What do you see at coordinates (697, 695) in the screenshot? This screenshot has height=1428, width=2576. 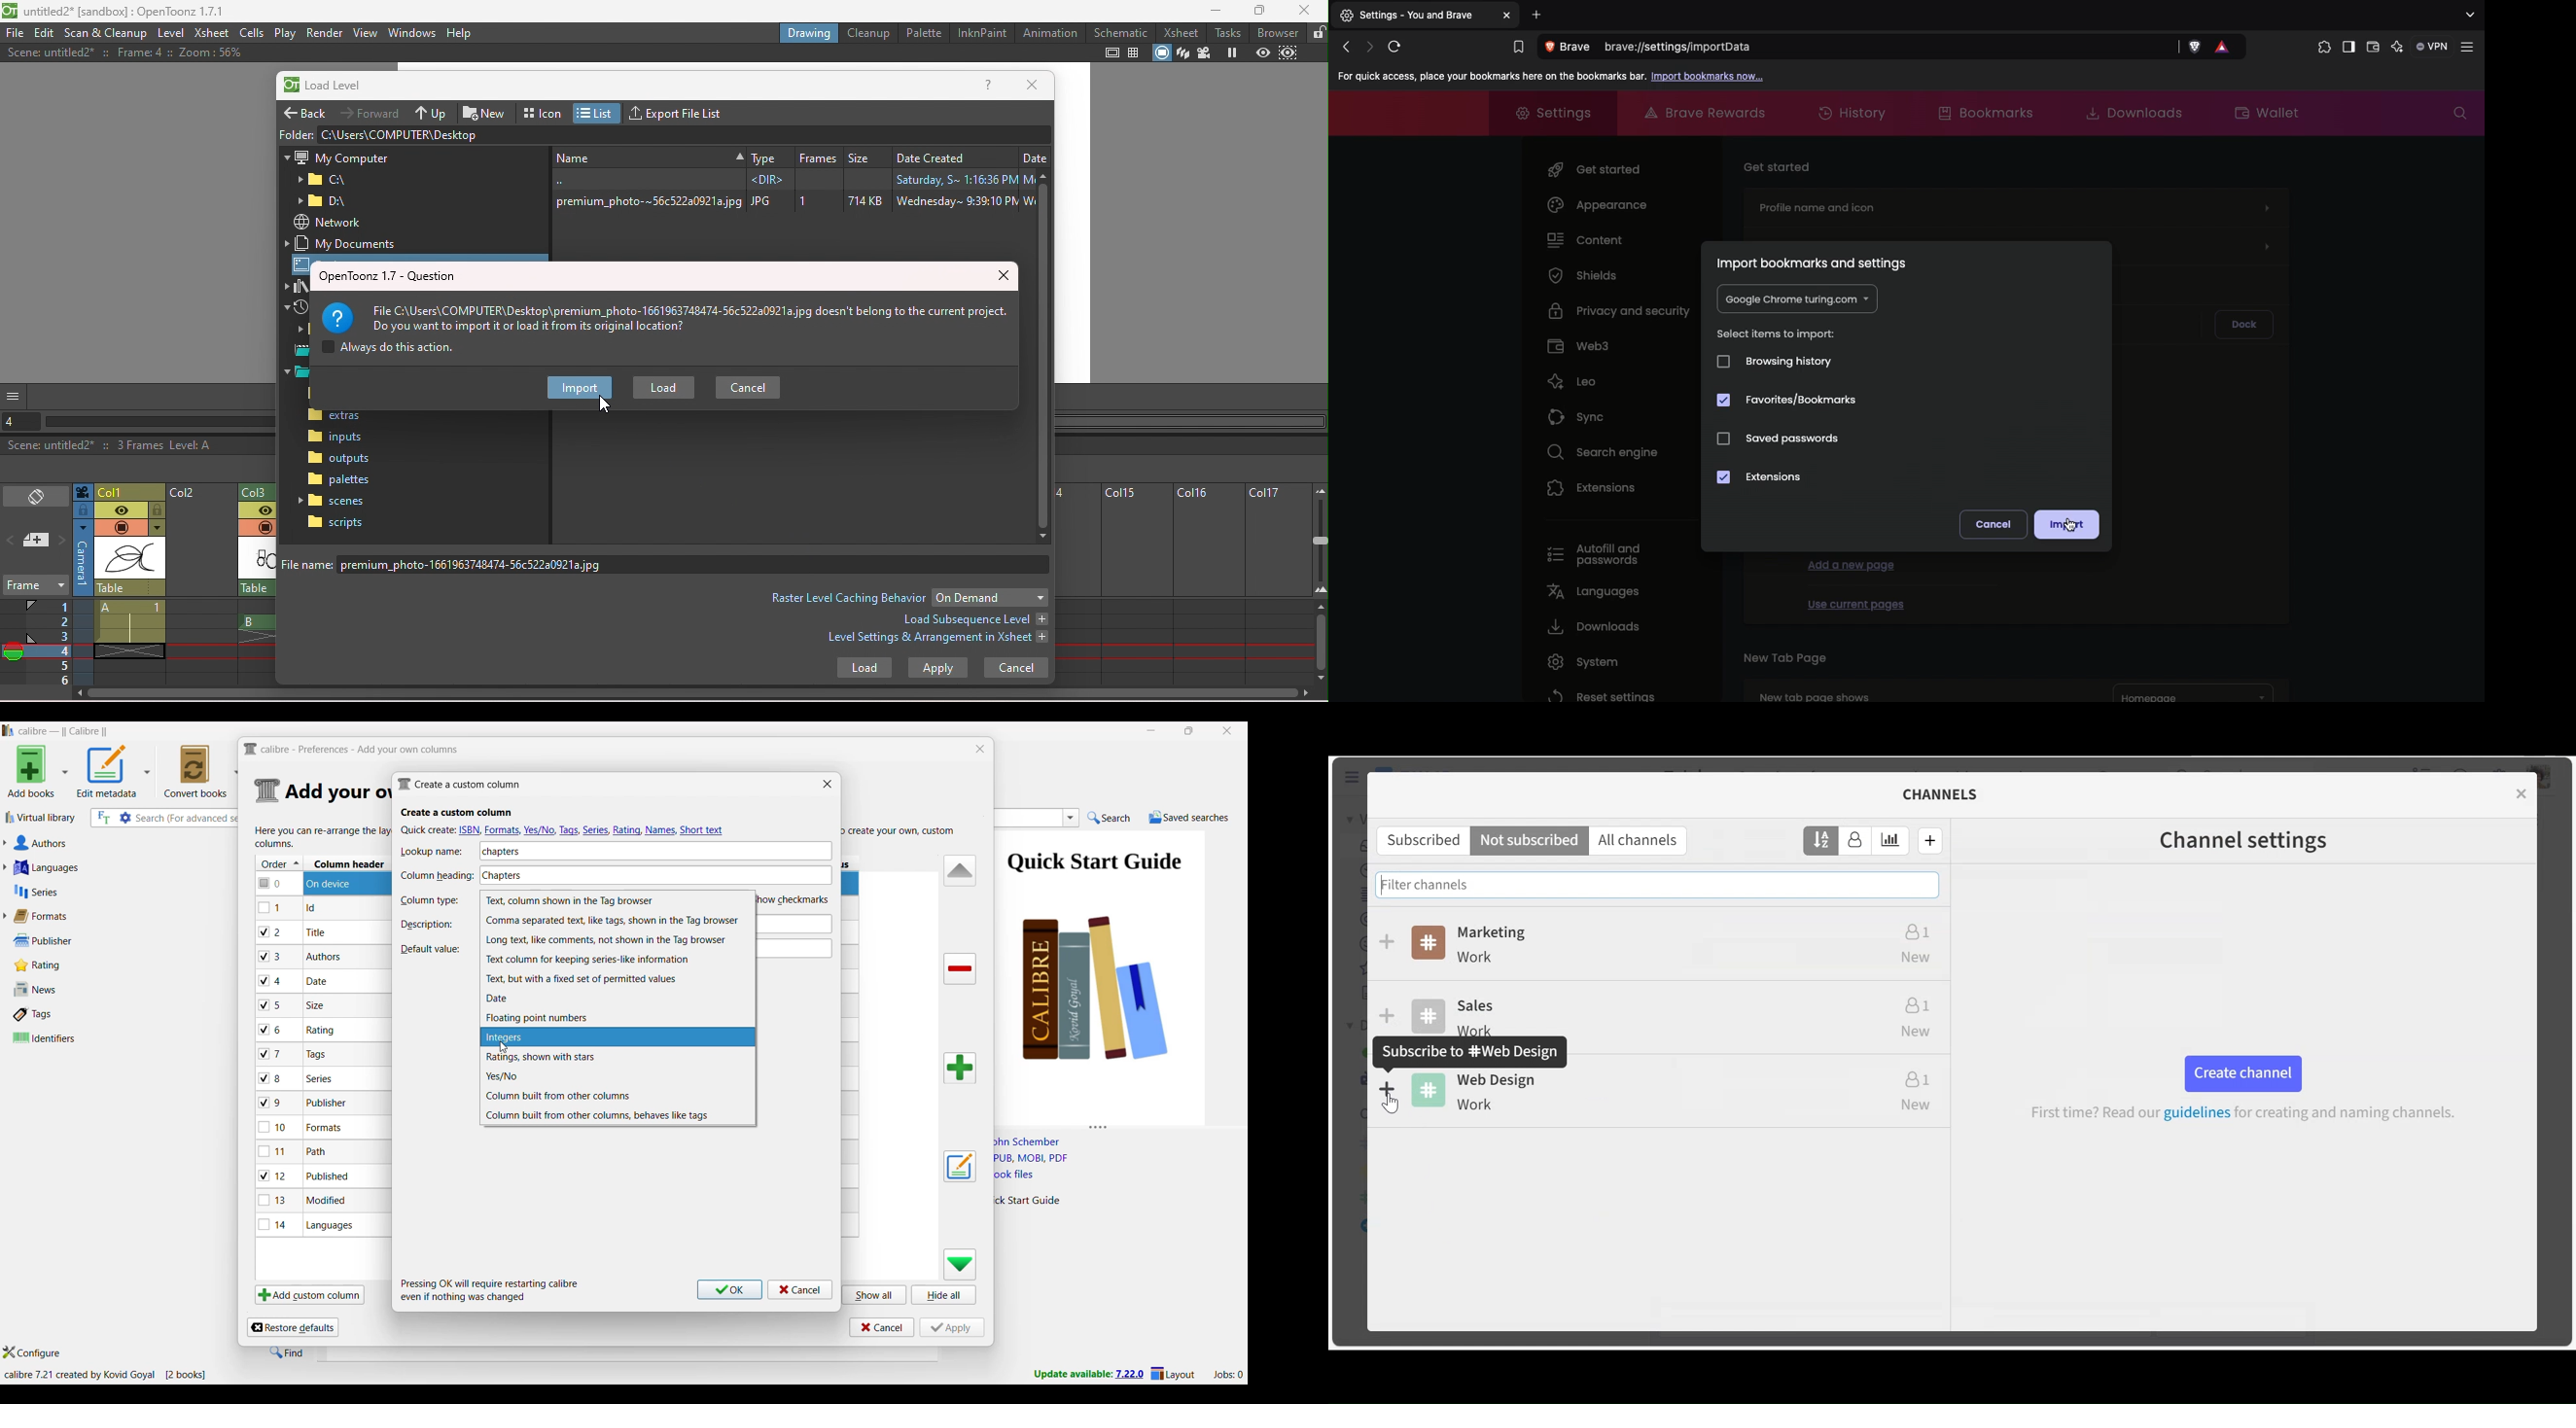 I see `Horizontal scroll bar` at bounding box center [697, 695].